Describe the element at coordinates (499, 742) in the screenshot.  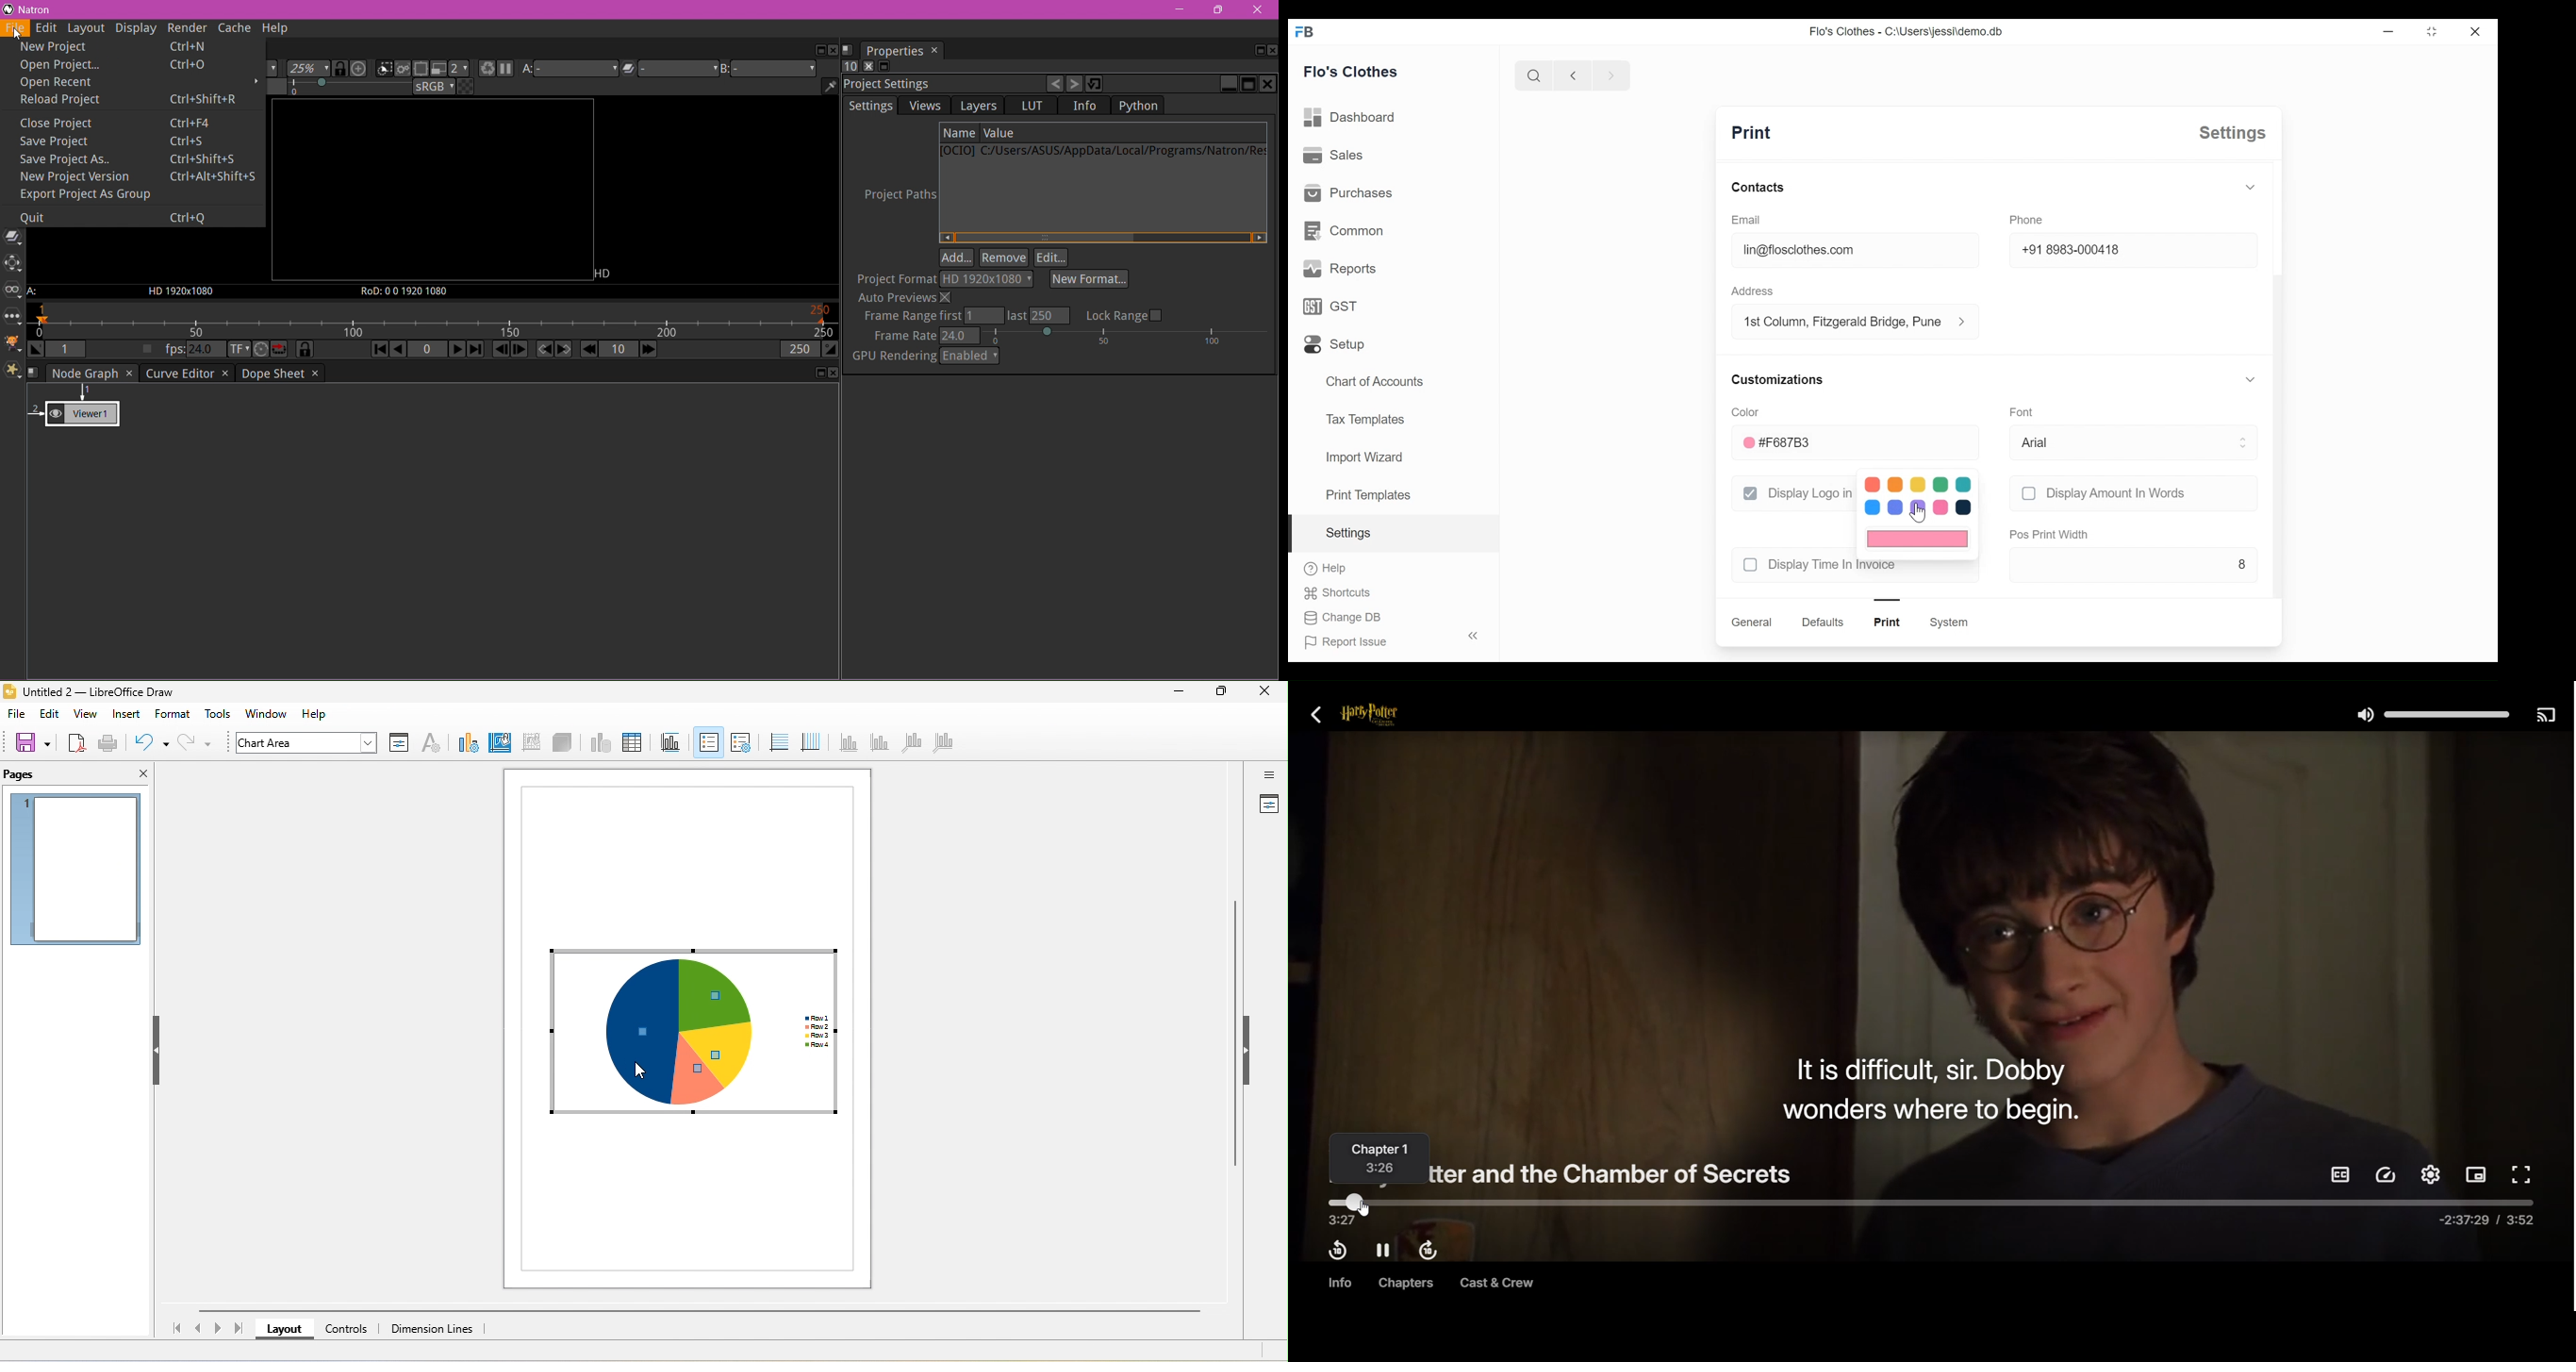
I see `format background` at that location.